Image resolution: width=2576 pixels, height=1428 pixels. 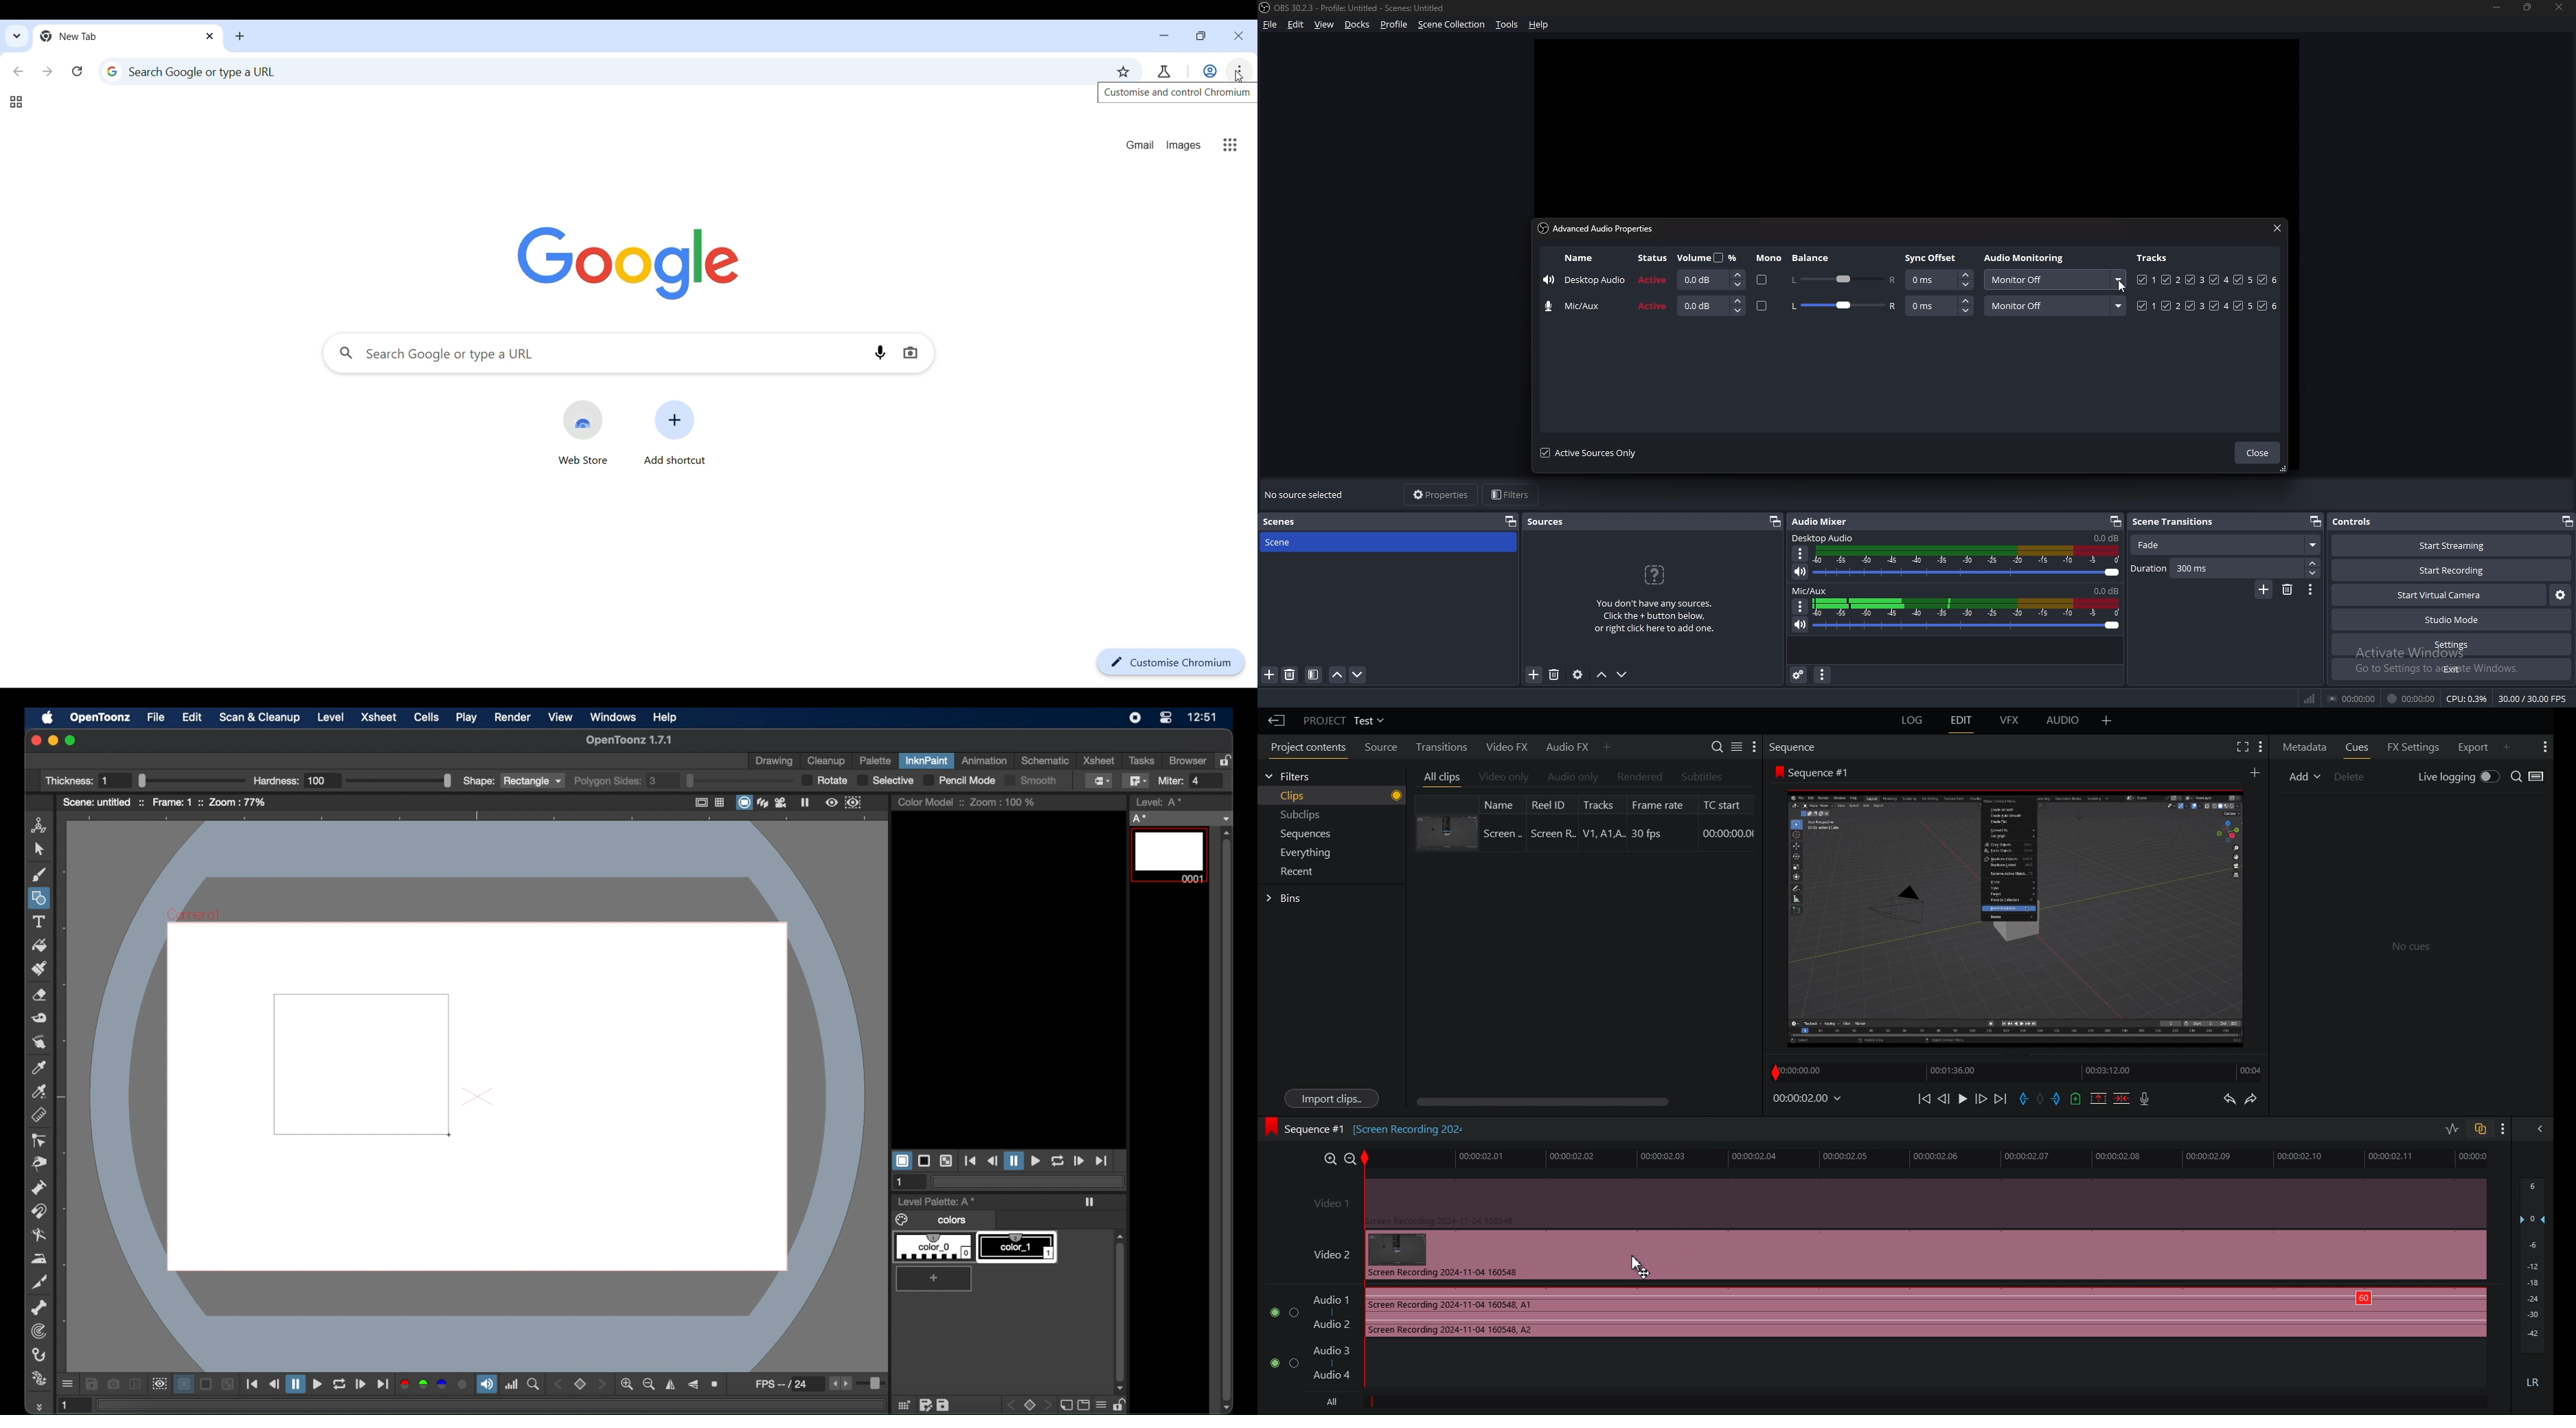 What do you see at coordinates (1273, 720) in the screenshot?
I see `Back` at bounding box center [1273, 720].